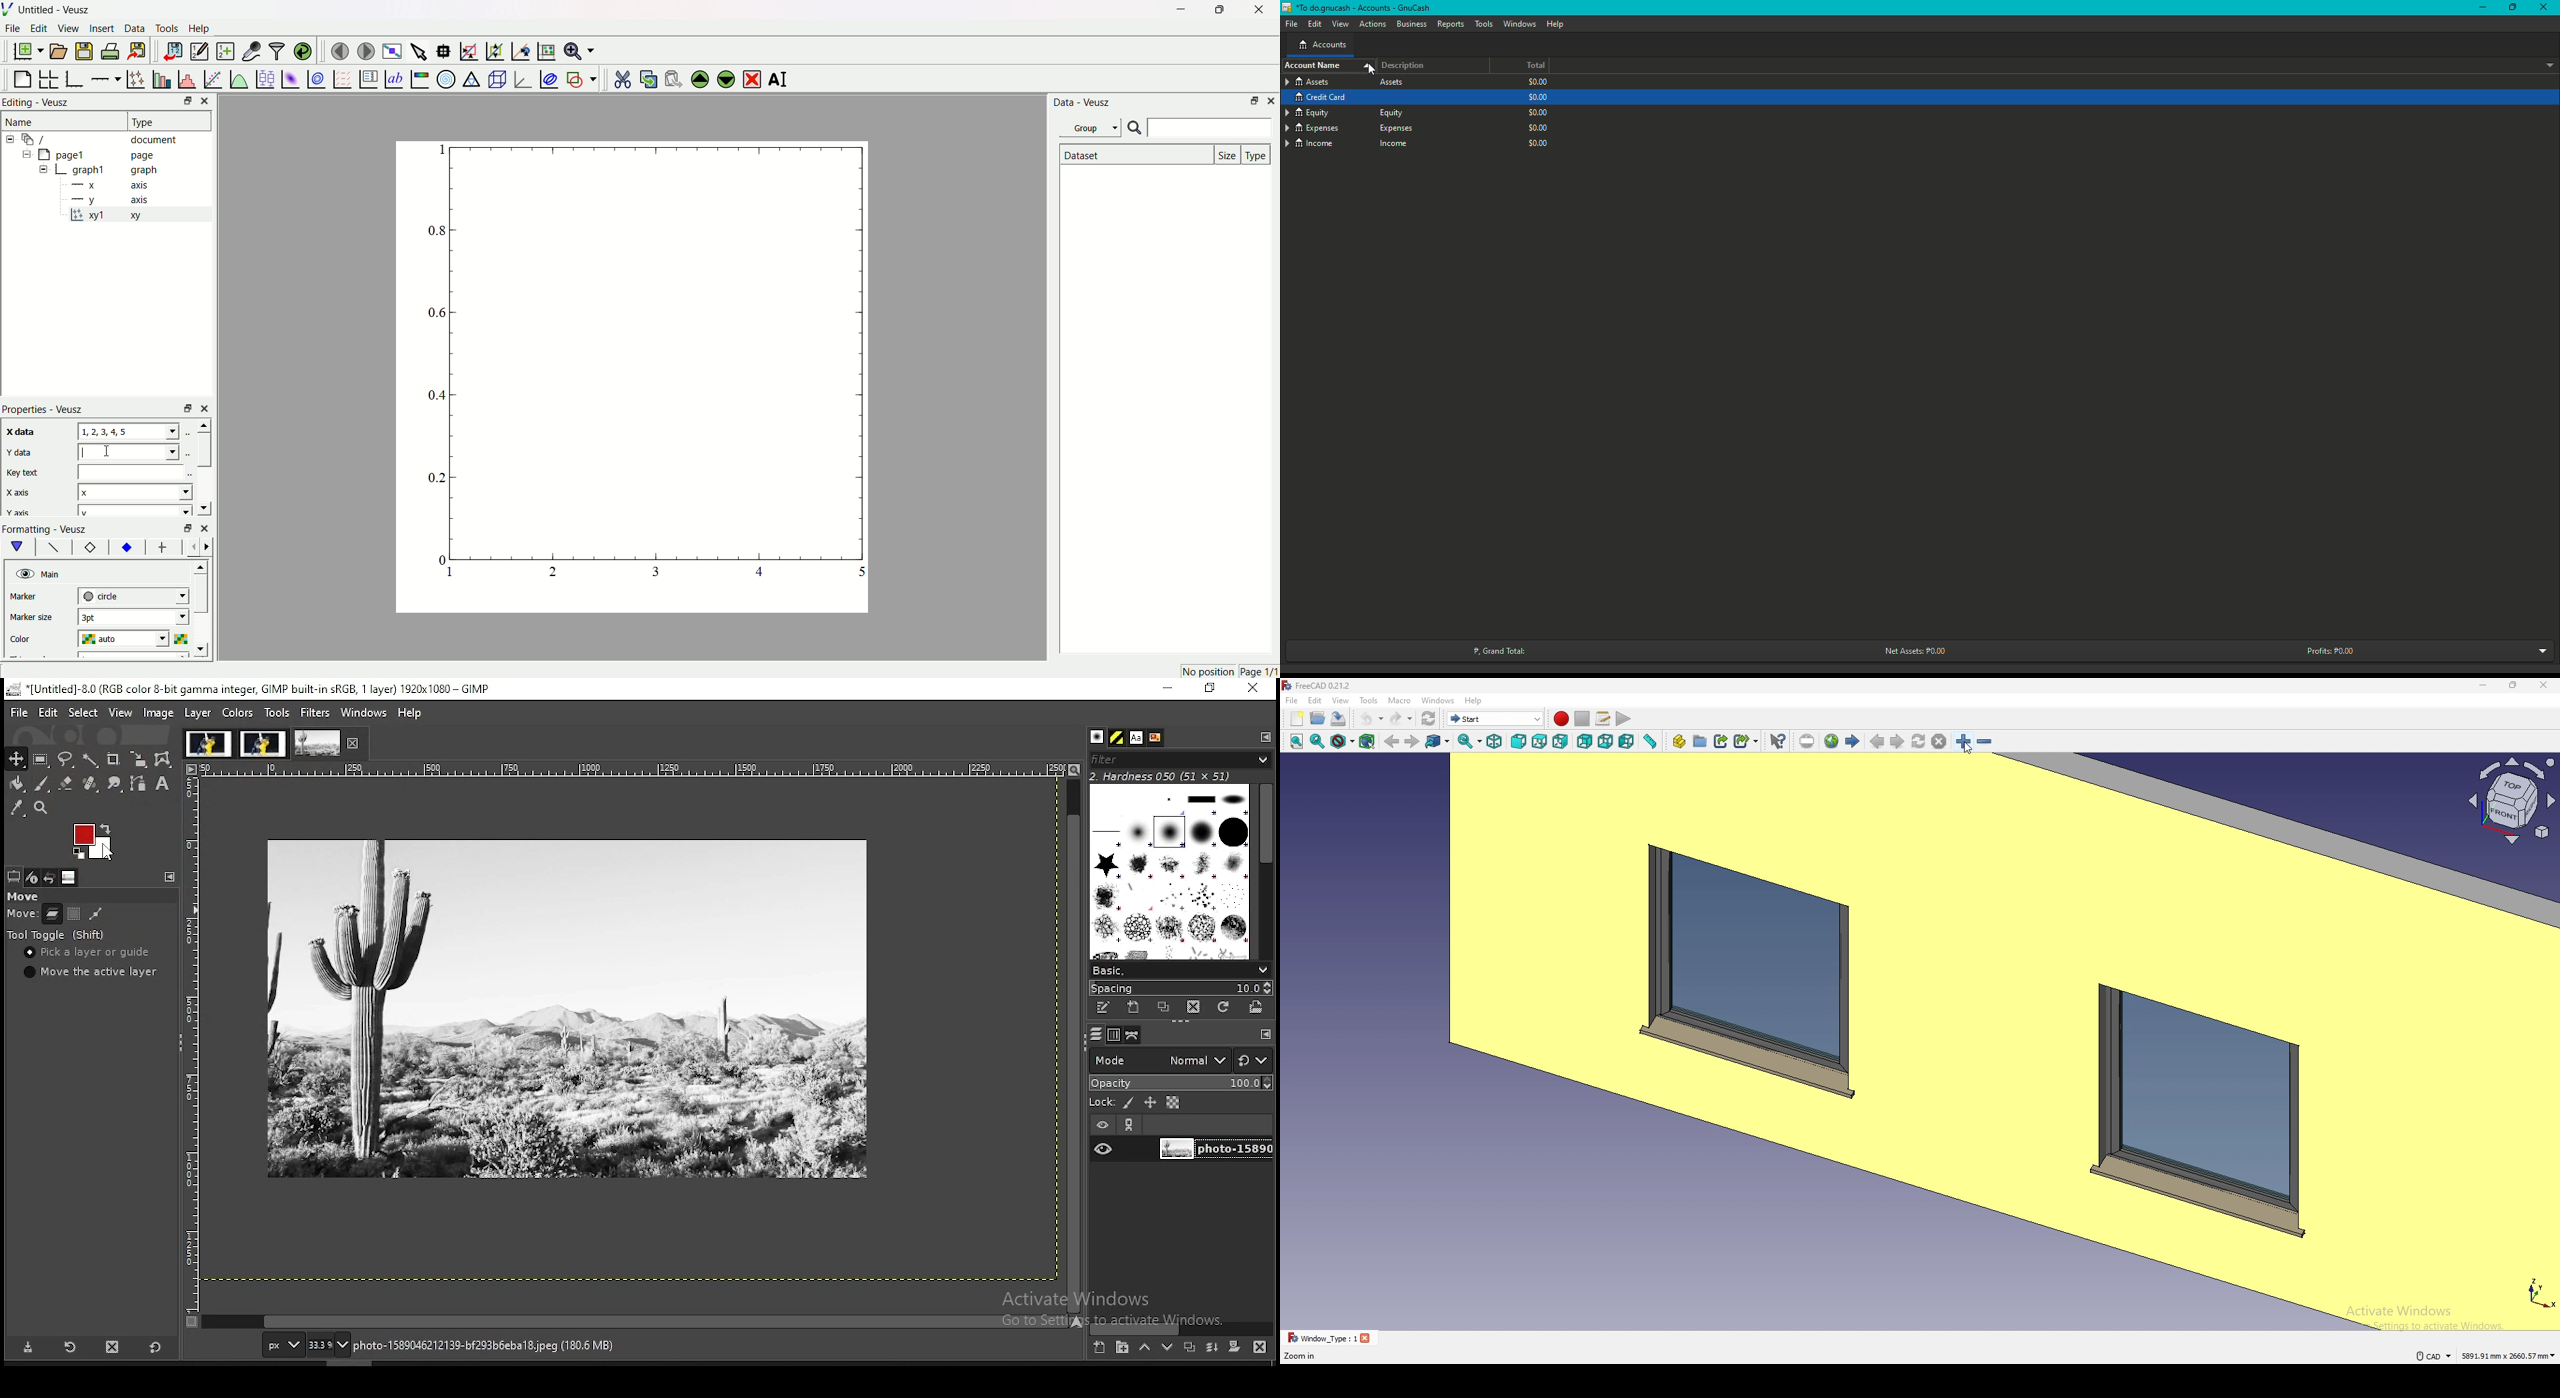  I want to click on patterns, so click(1118, 737).